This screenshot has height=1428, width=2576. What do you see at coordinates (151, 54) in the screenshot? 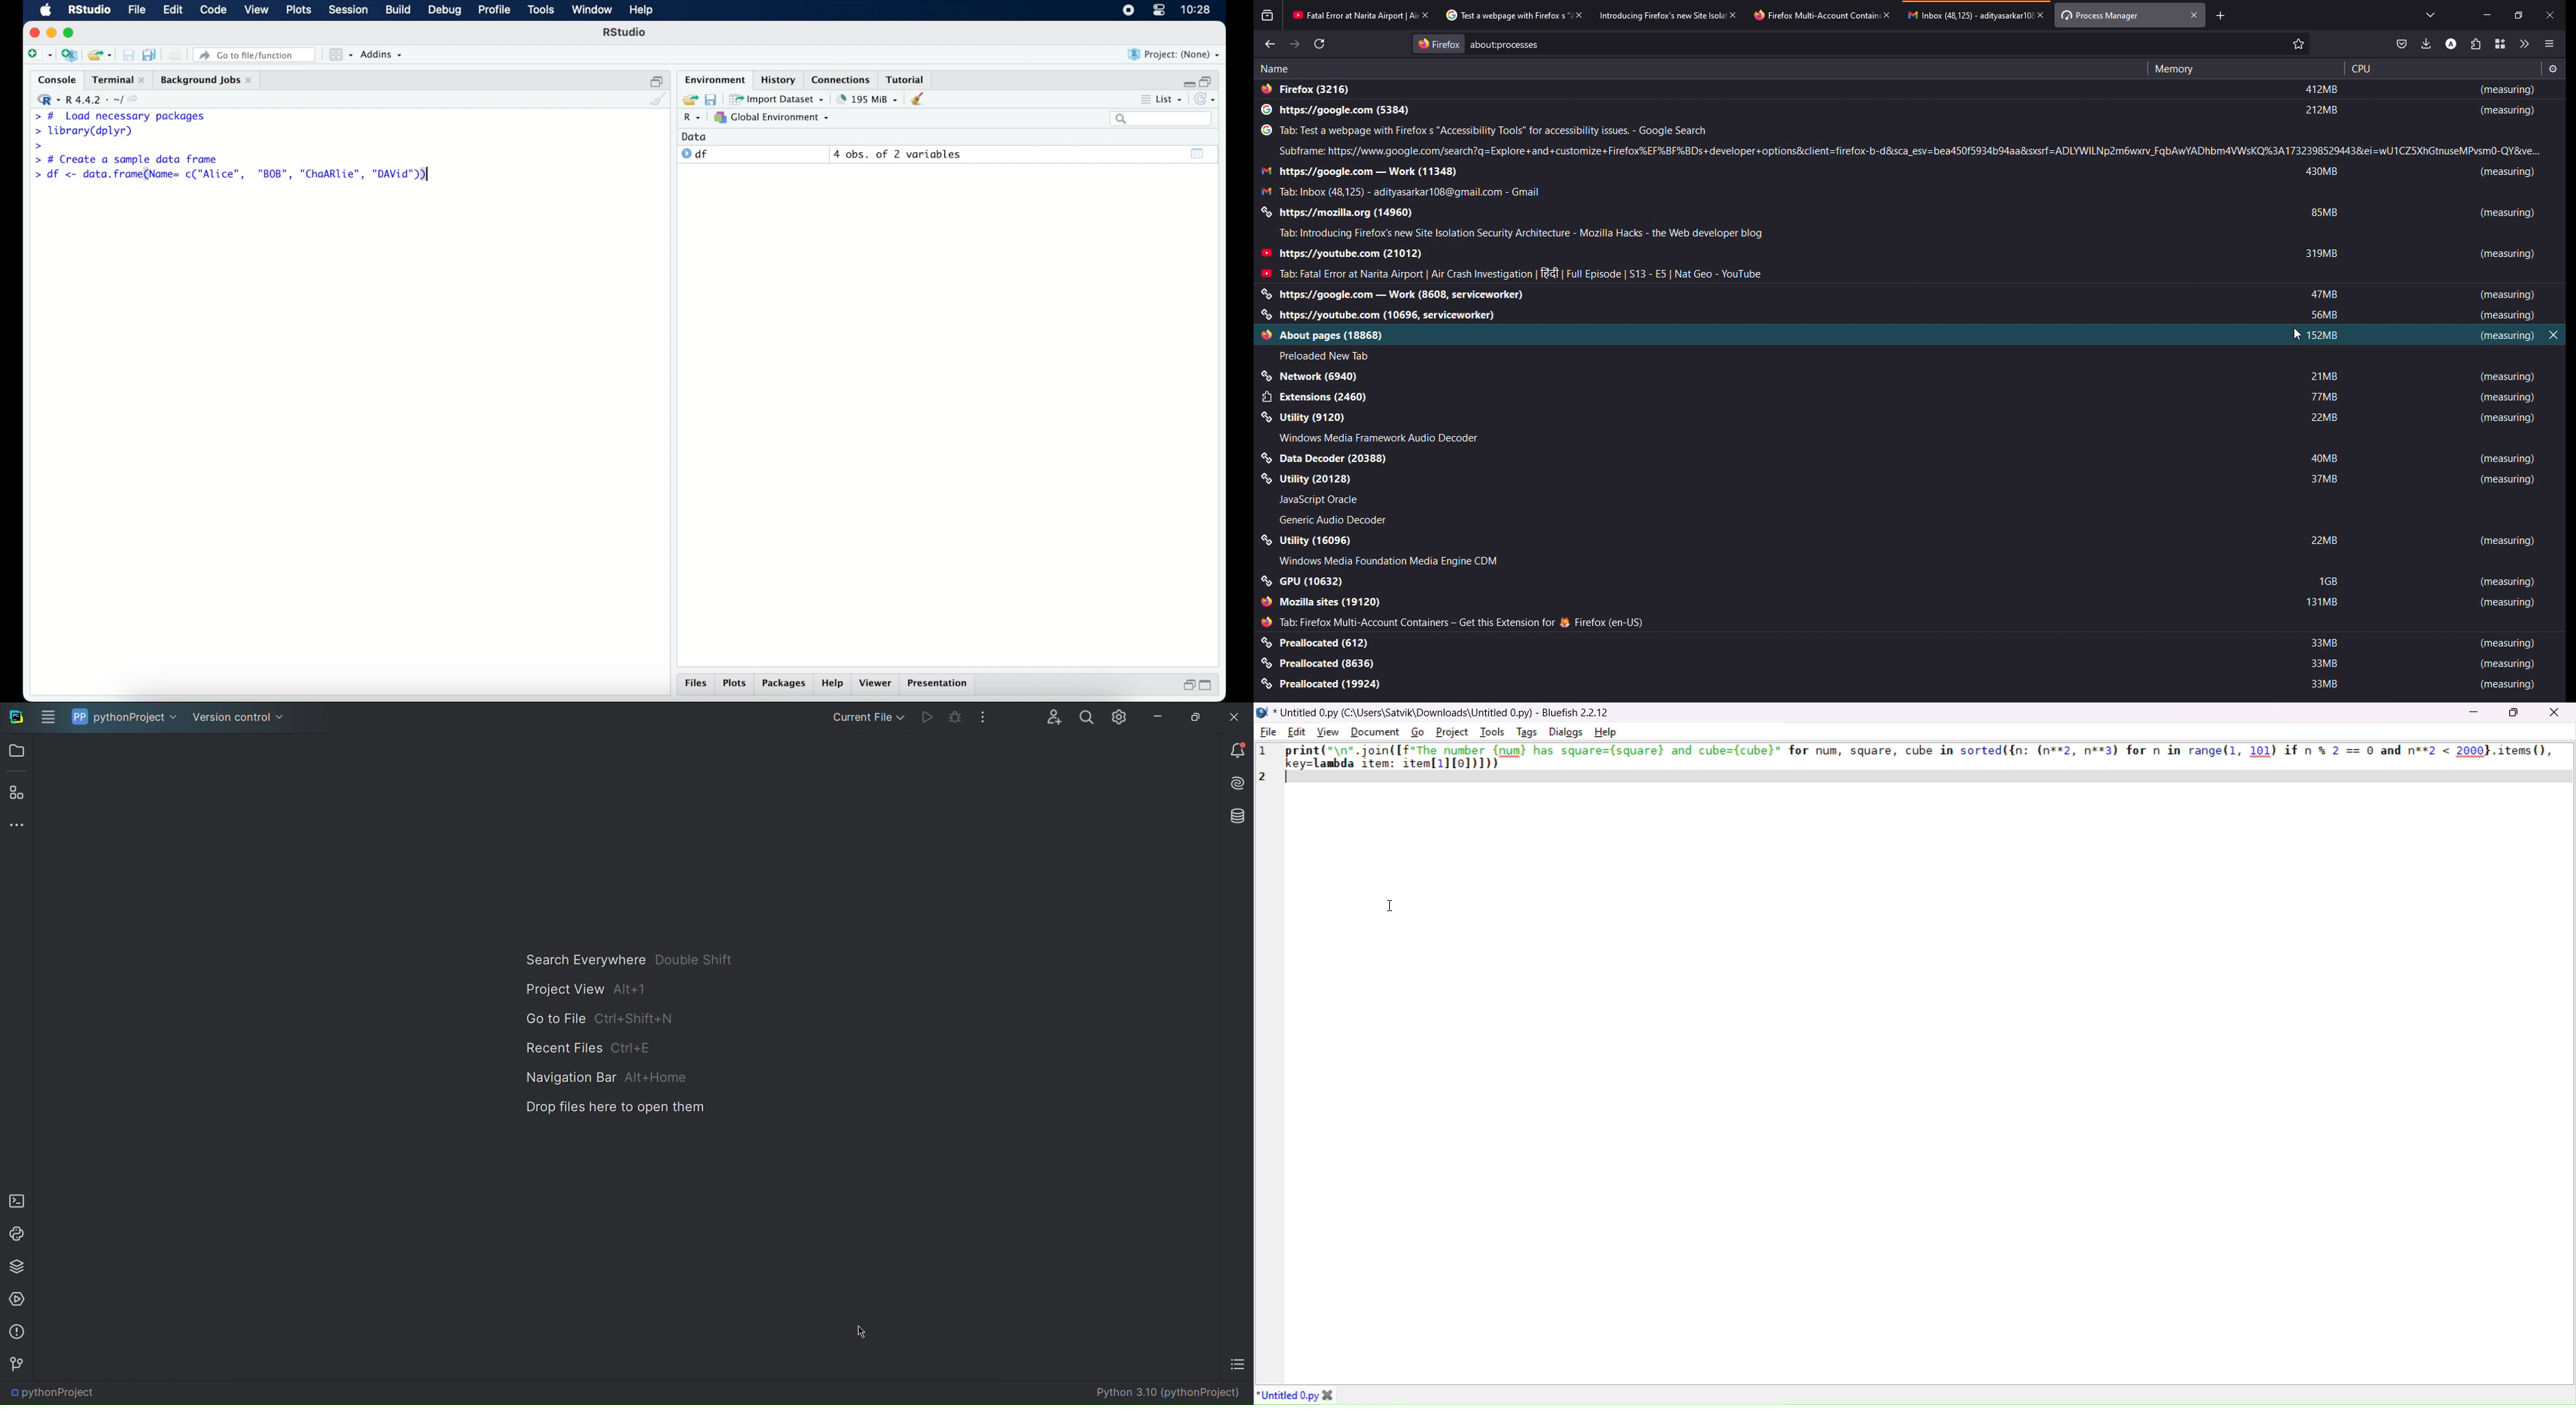
I see `save all documents ` at bounding box center [151, 54].